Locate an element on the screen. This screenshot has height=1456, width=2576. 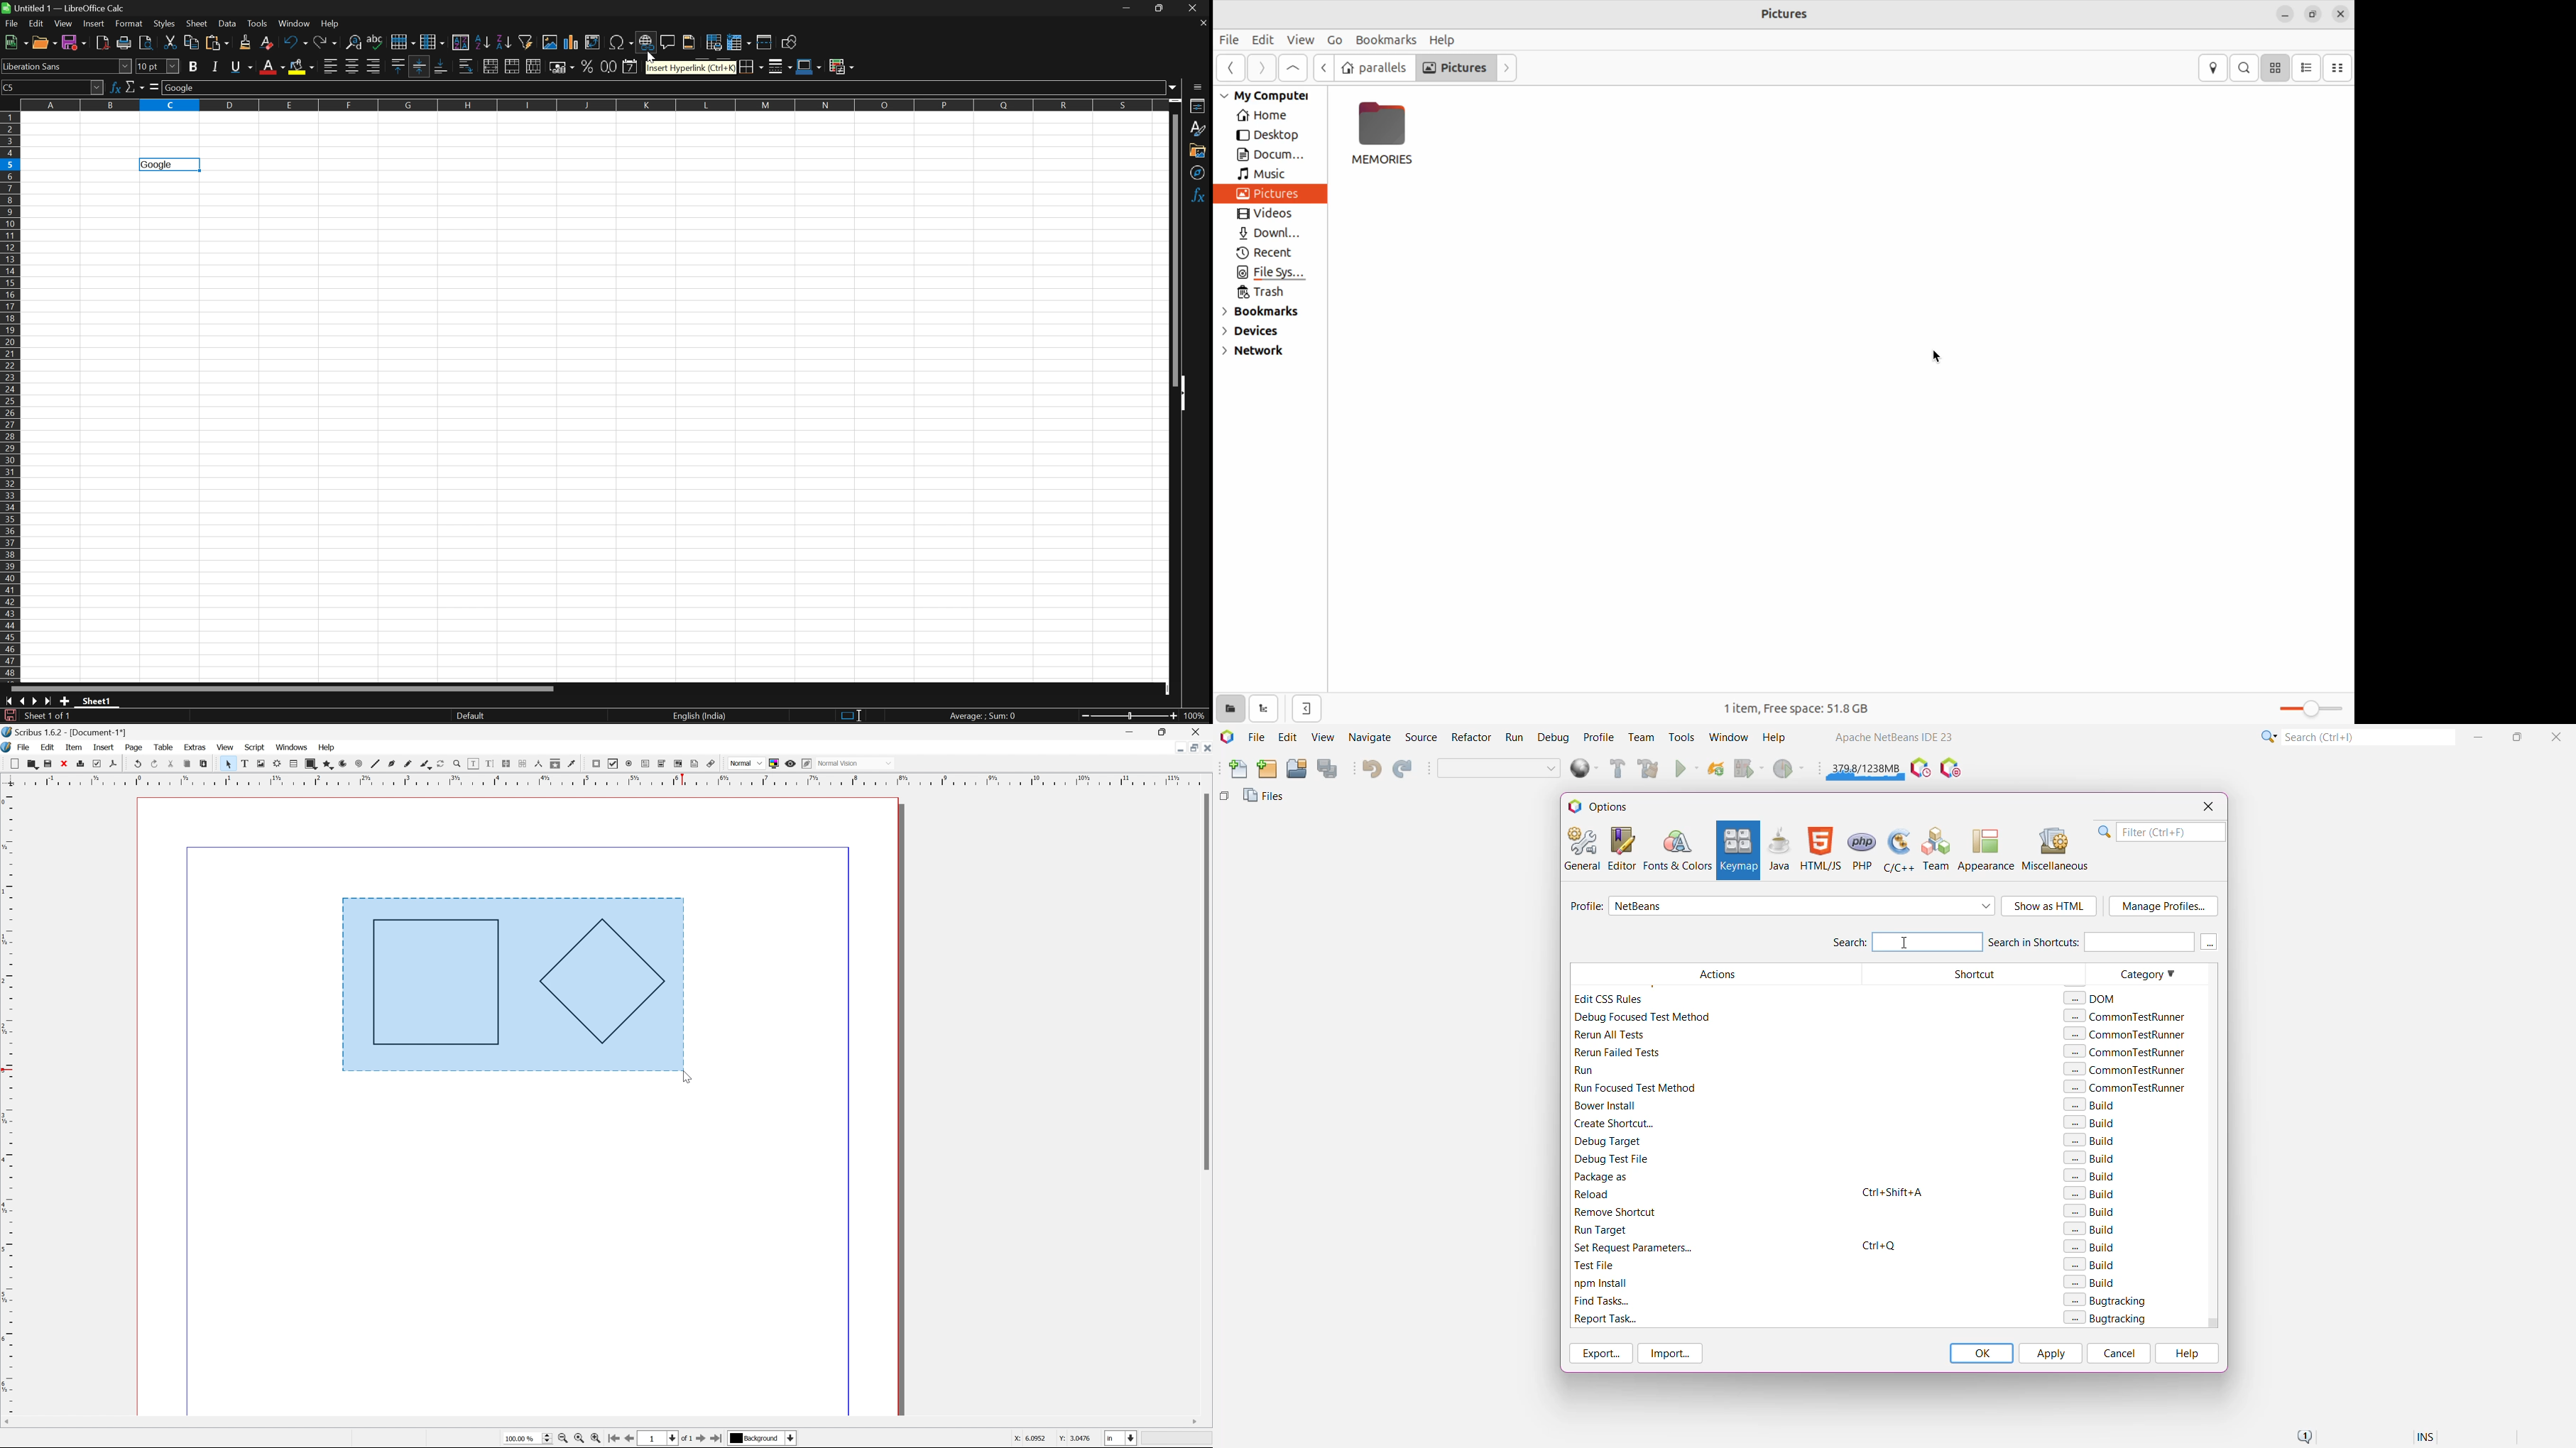
file is located at coordinates (25, 746).